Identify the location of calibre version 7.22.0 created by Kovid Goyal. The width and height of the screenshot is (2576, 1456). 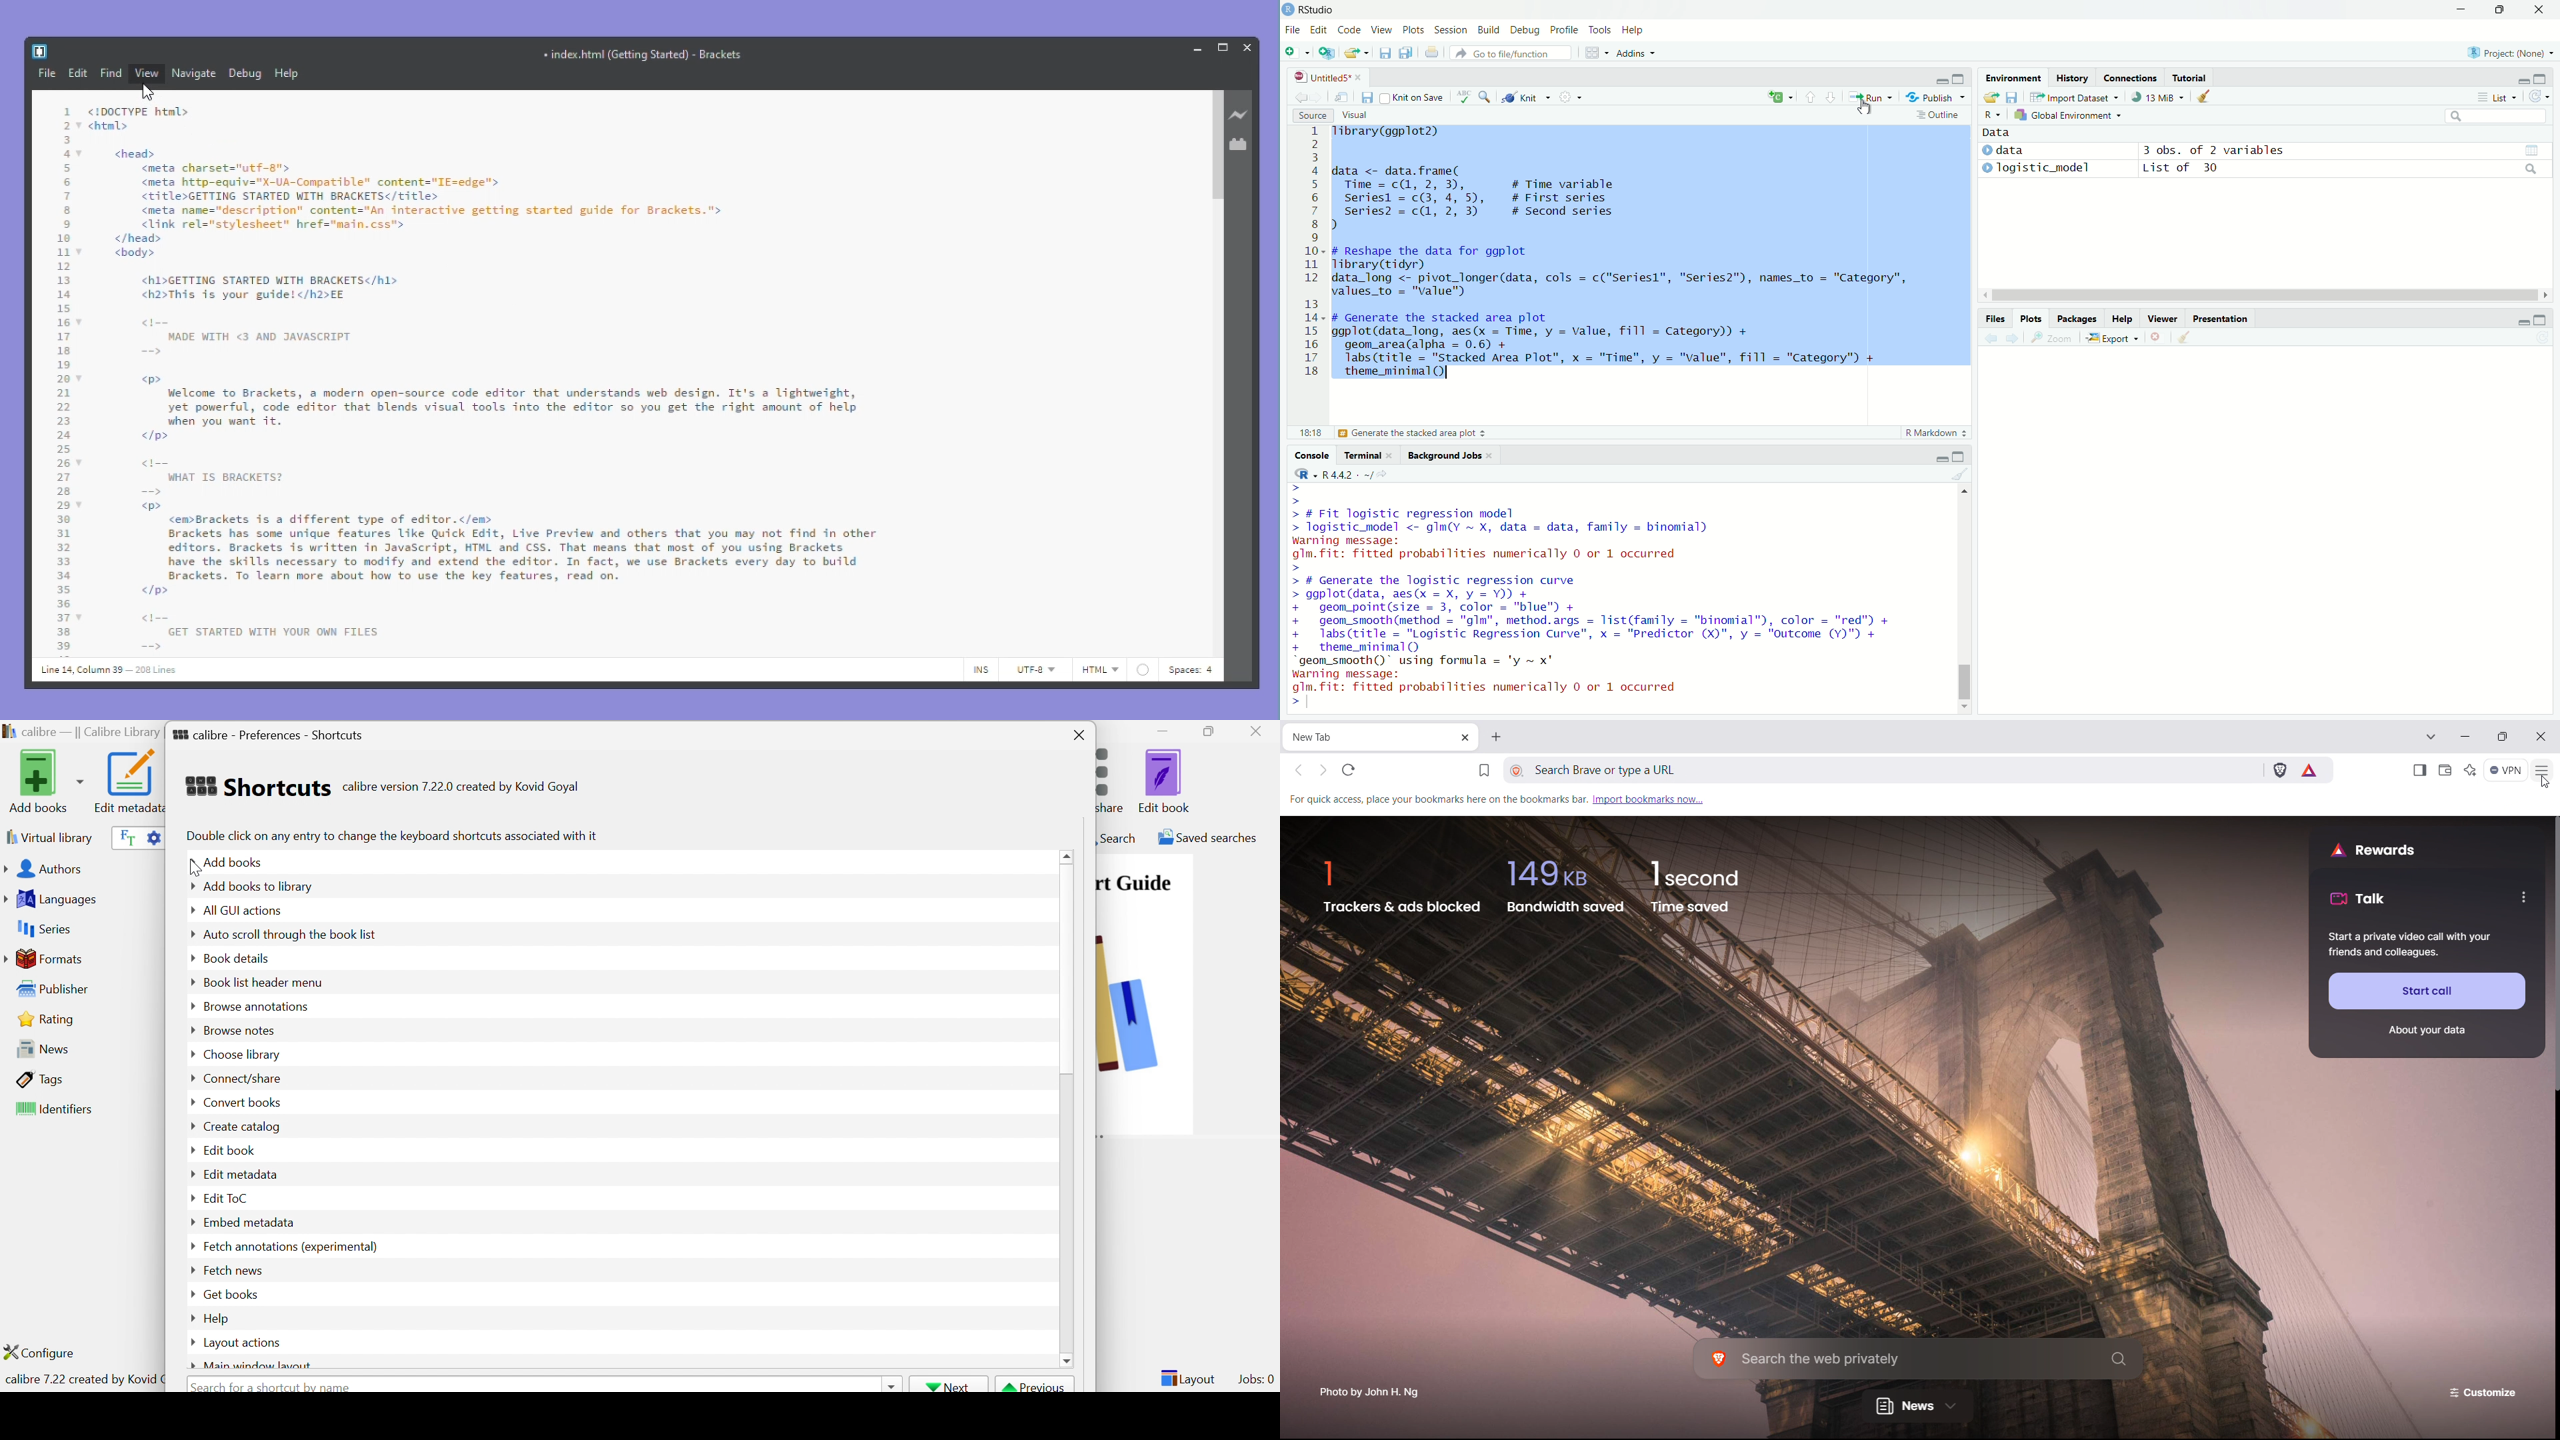
(461, 787).